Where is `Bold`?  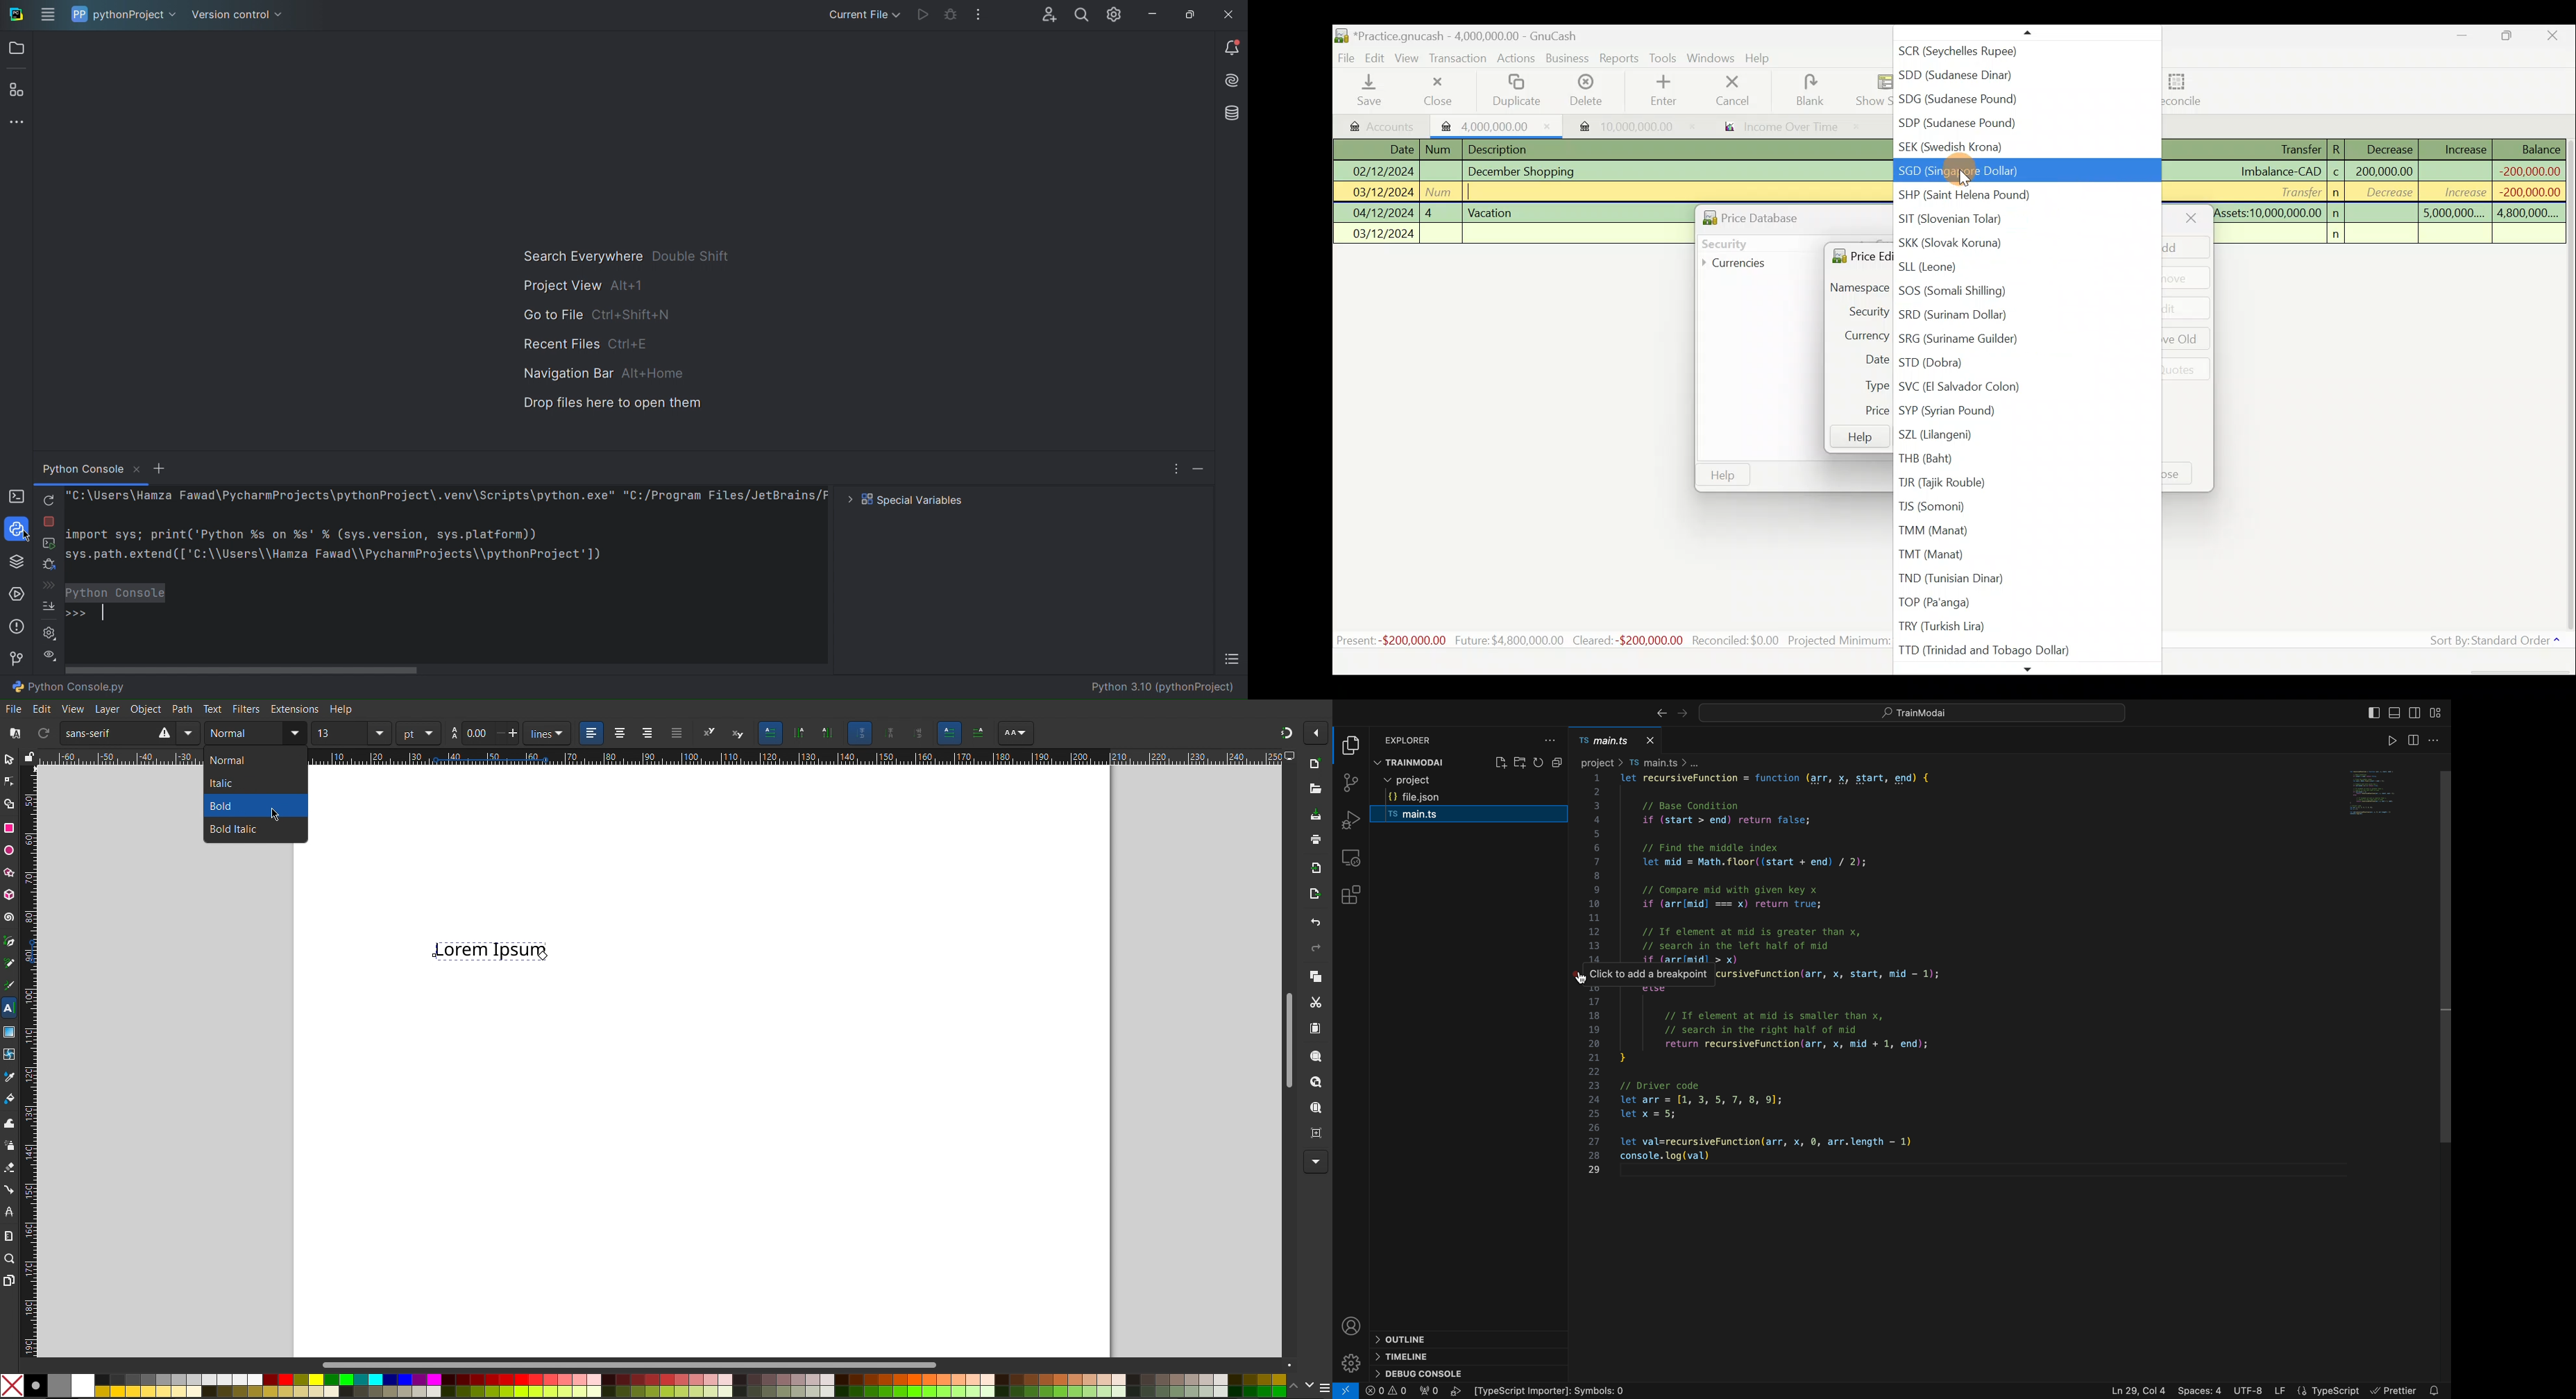 Bold is located at coordinates (237, 806).